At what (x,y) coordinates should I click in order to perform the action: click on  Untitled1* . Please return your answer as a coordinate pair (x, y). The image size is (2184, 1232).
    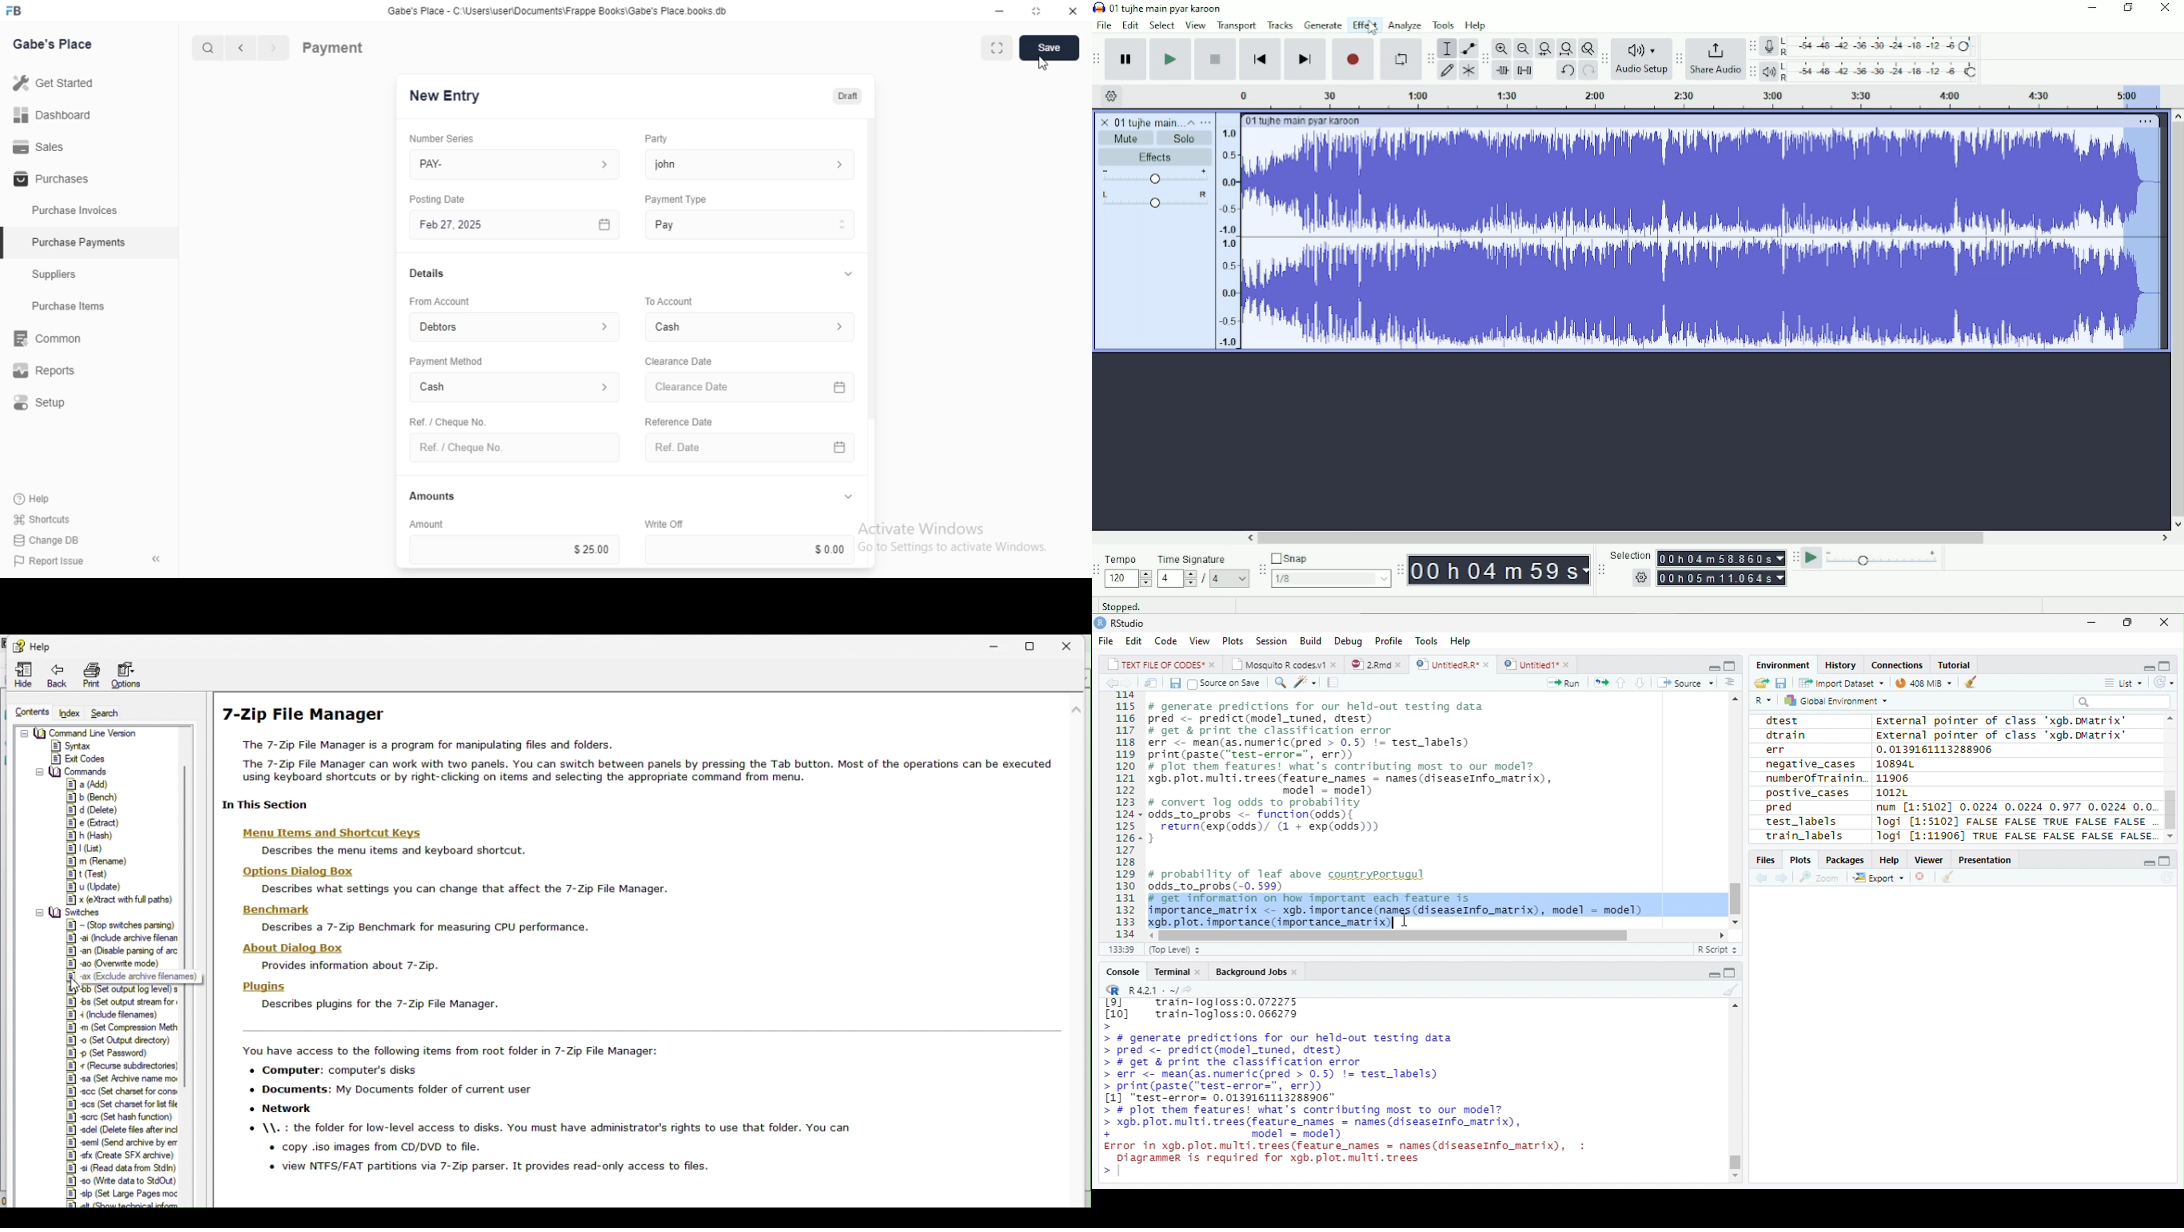
    Looking at the image, I should click on (1537, 664).